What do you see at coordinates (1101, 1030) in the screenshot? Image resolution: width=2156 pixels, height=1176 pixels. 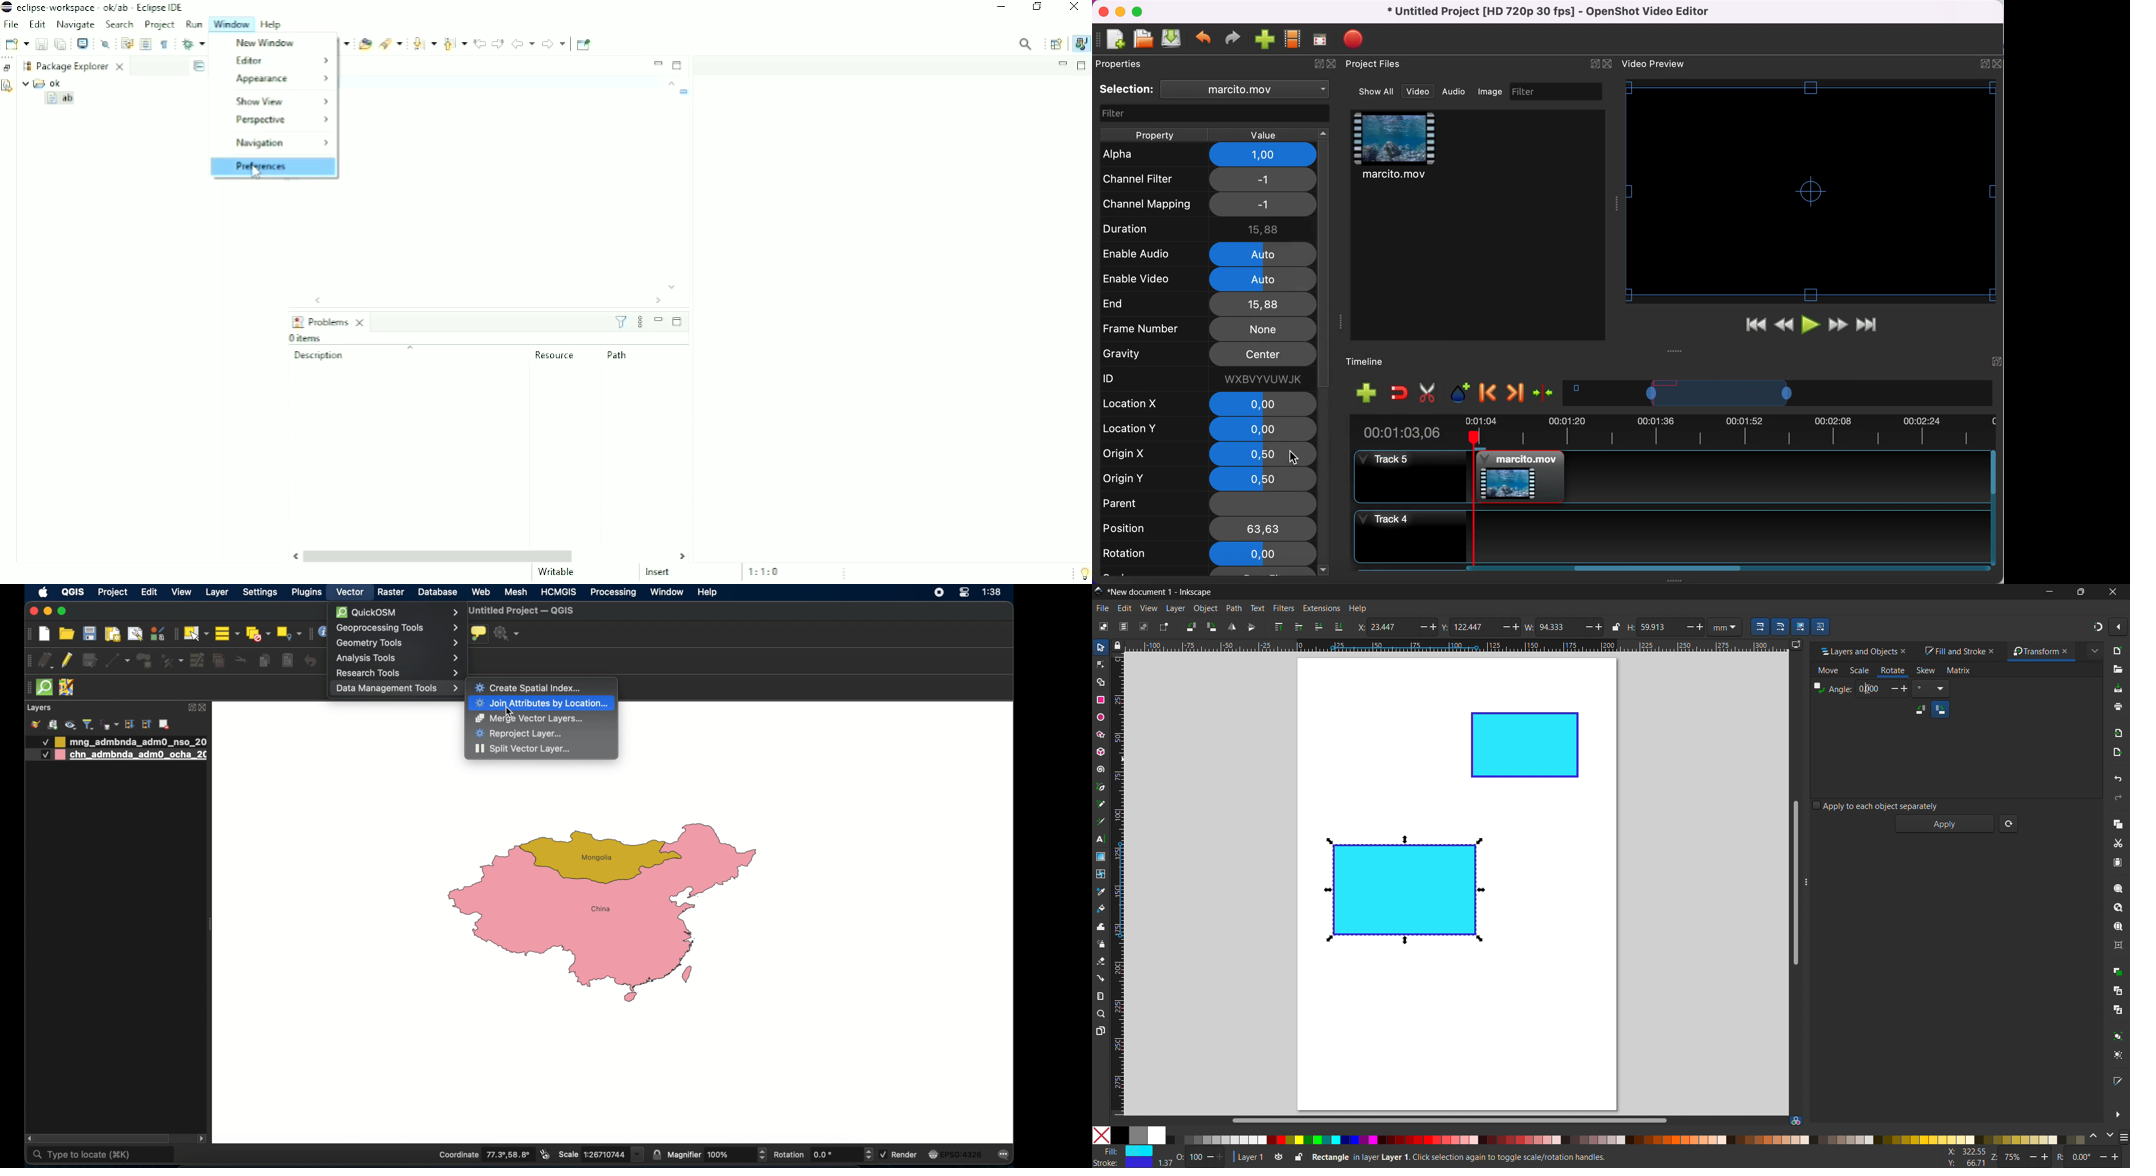 I see `pages tool` at bounding box center [1101, 1030].